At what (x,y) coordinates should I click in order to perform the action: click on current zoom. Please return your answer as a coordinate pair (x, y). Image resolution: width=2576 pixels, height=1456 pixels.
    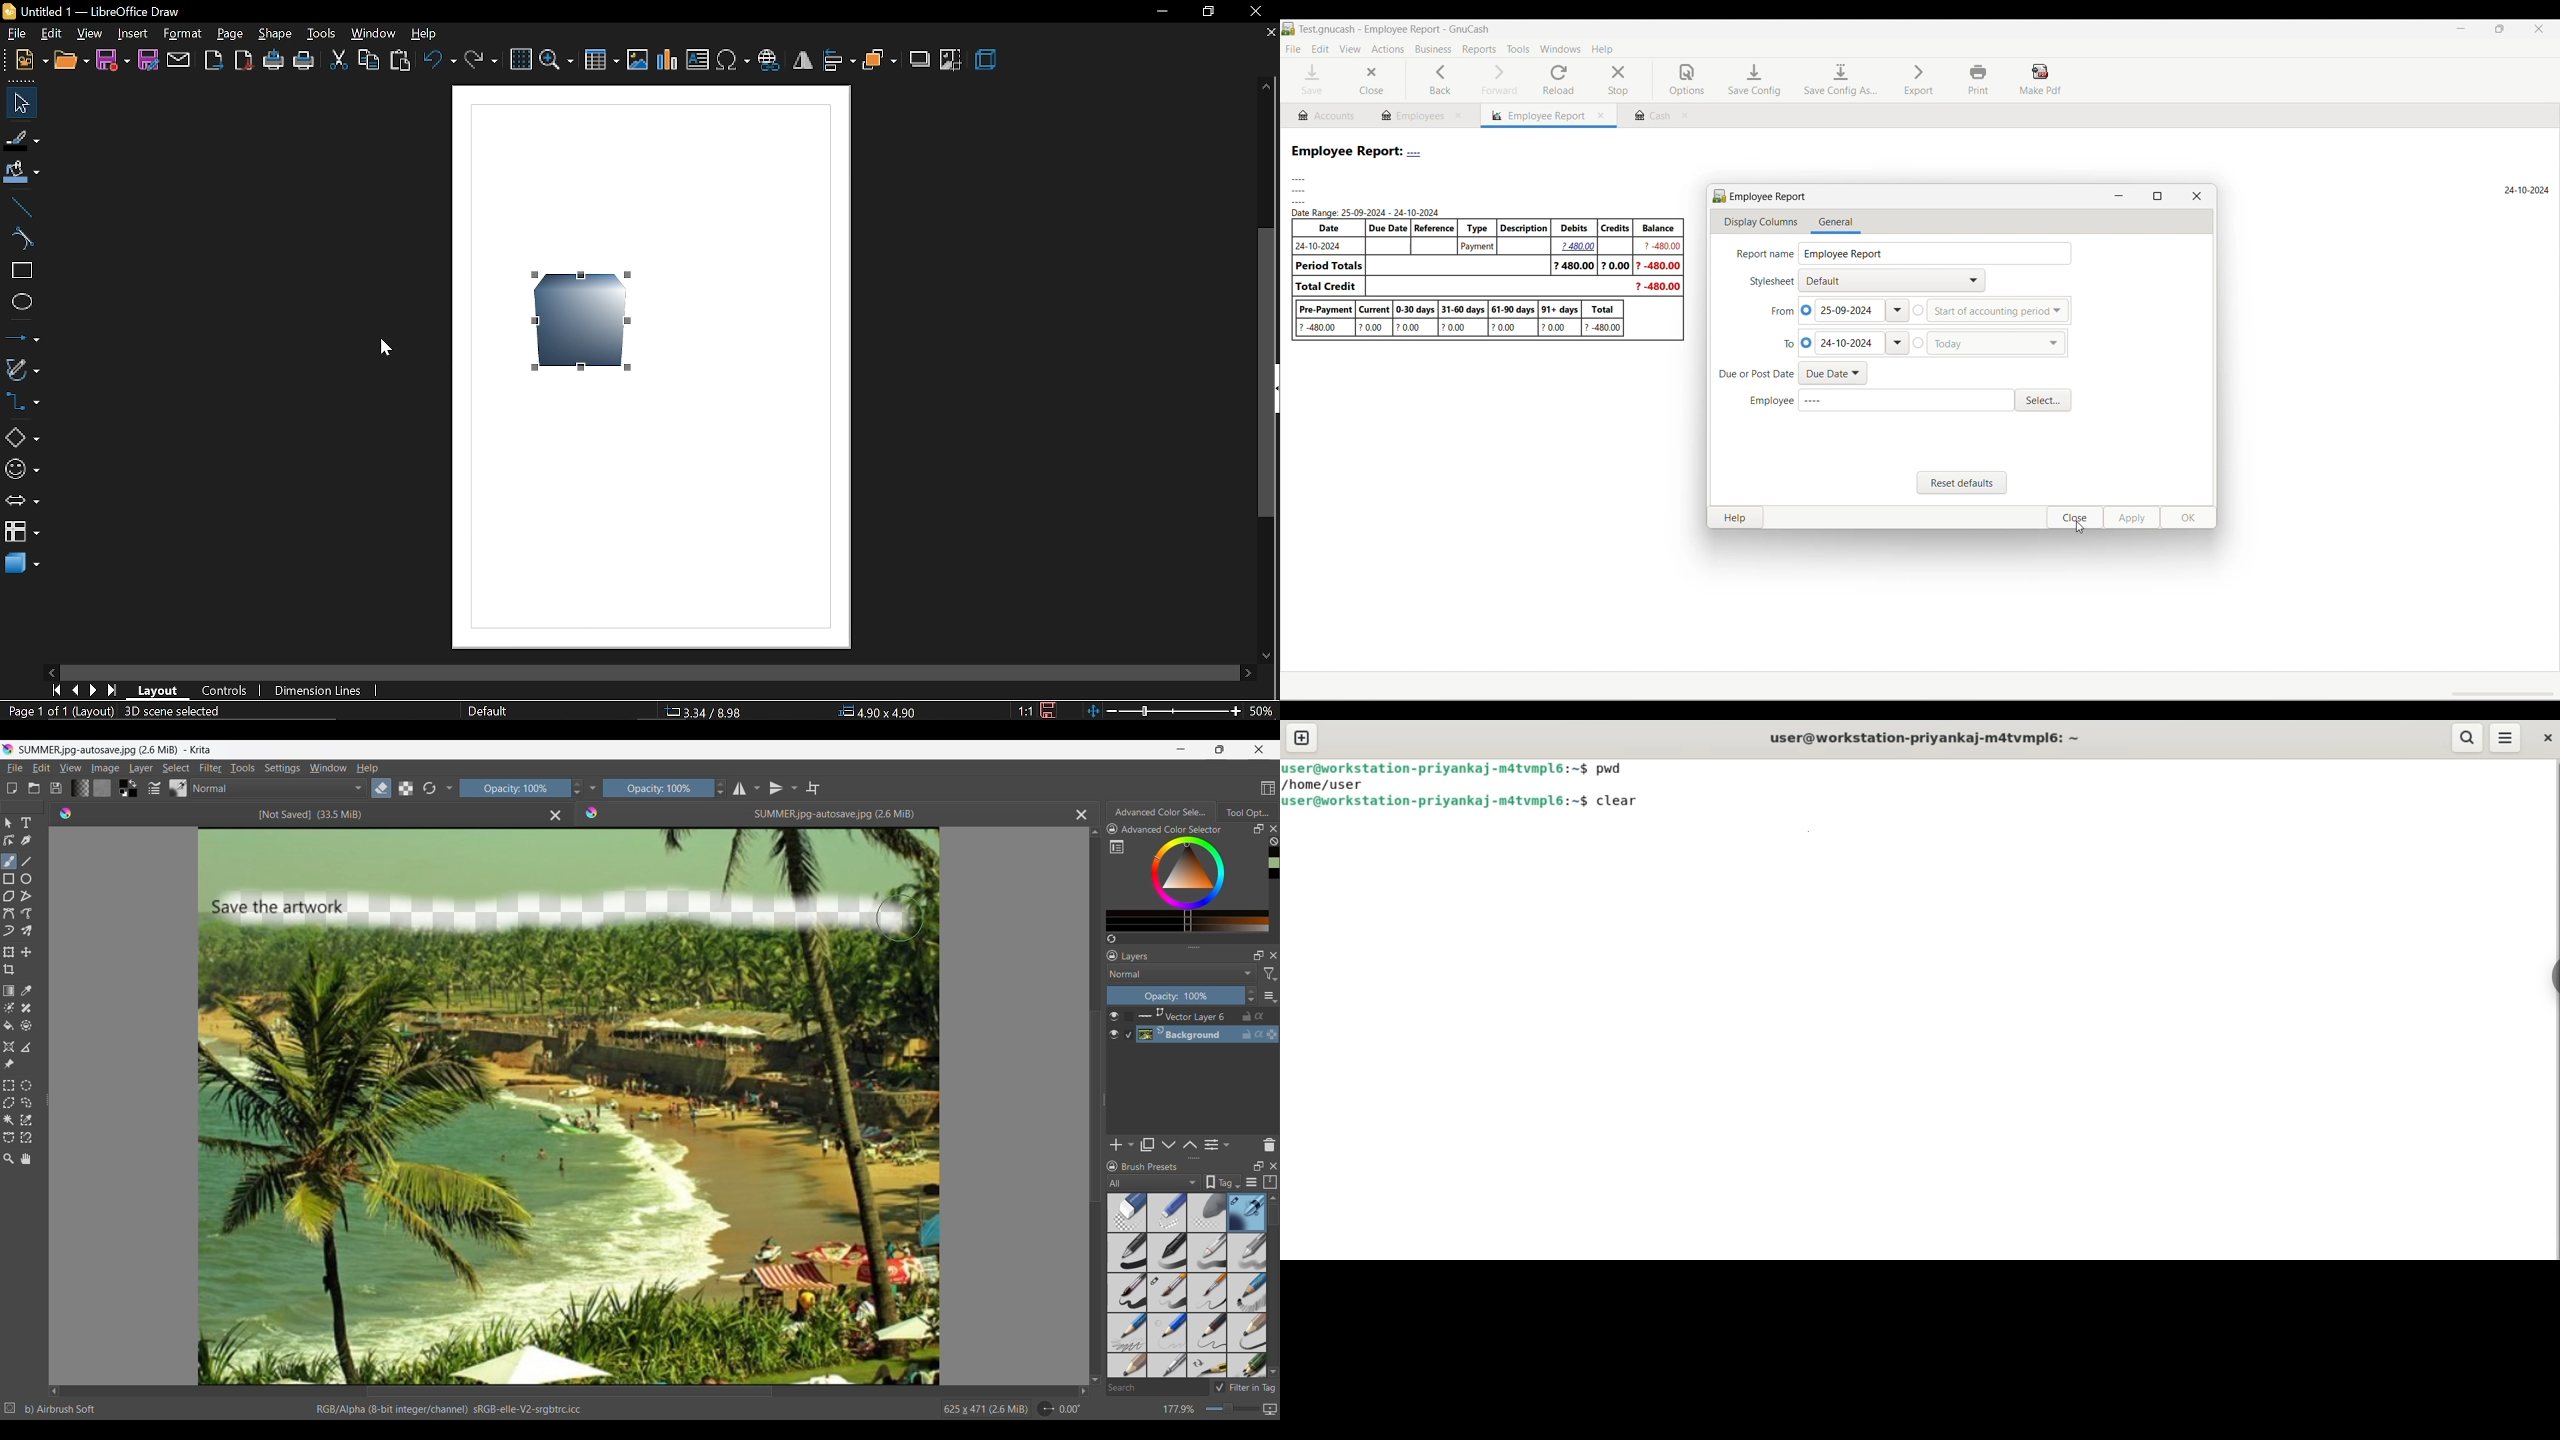
    Looking at the image, I should click on (1263, 711).